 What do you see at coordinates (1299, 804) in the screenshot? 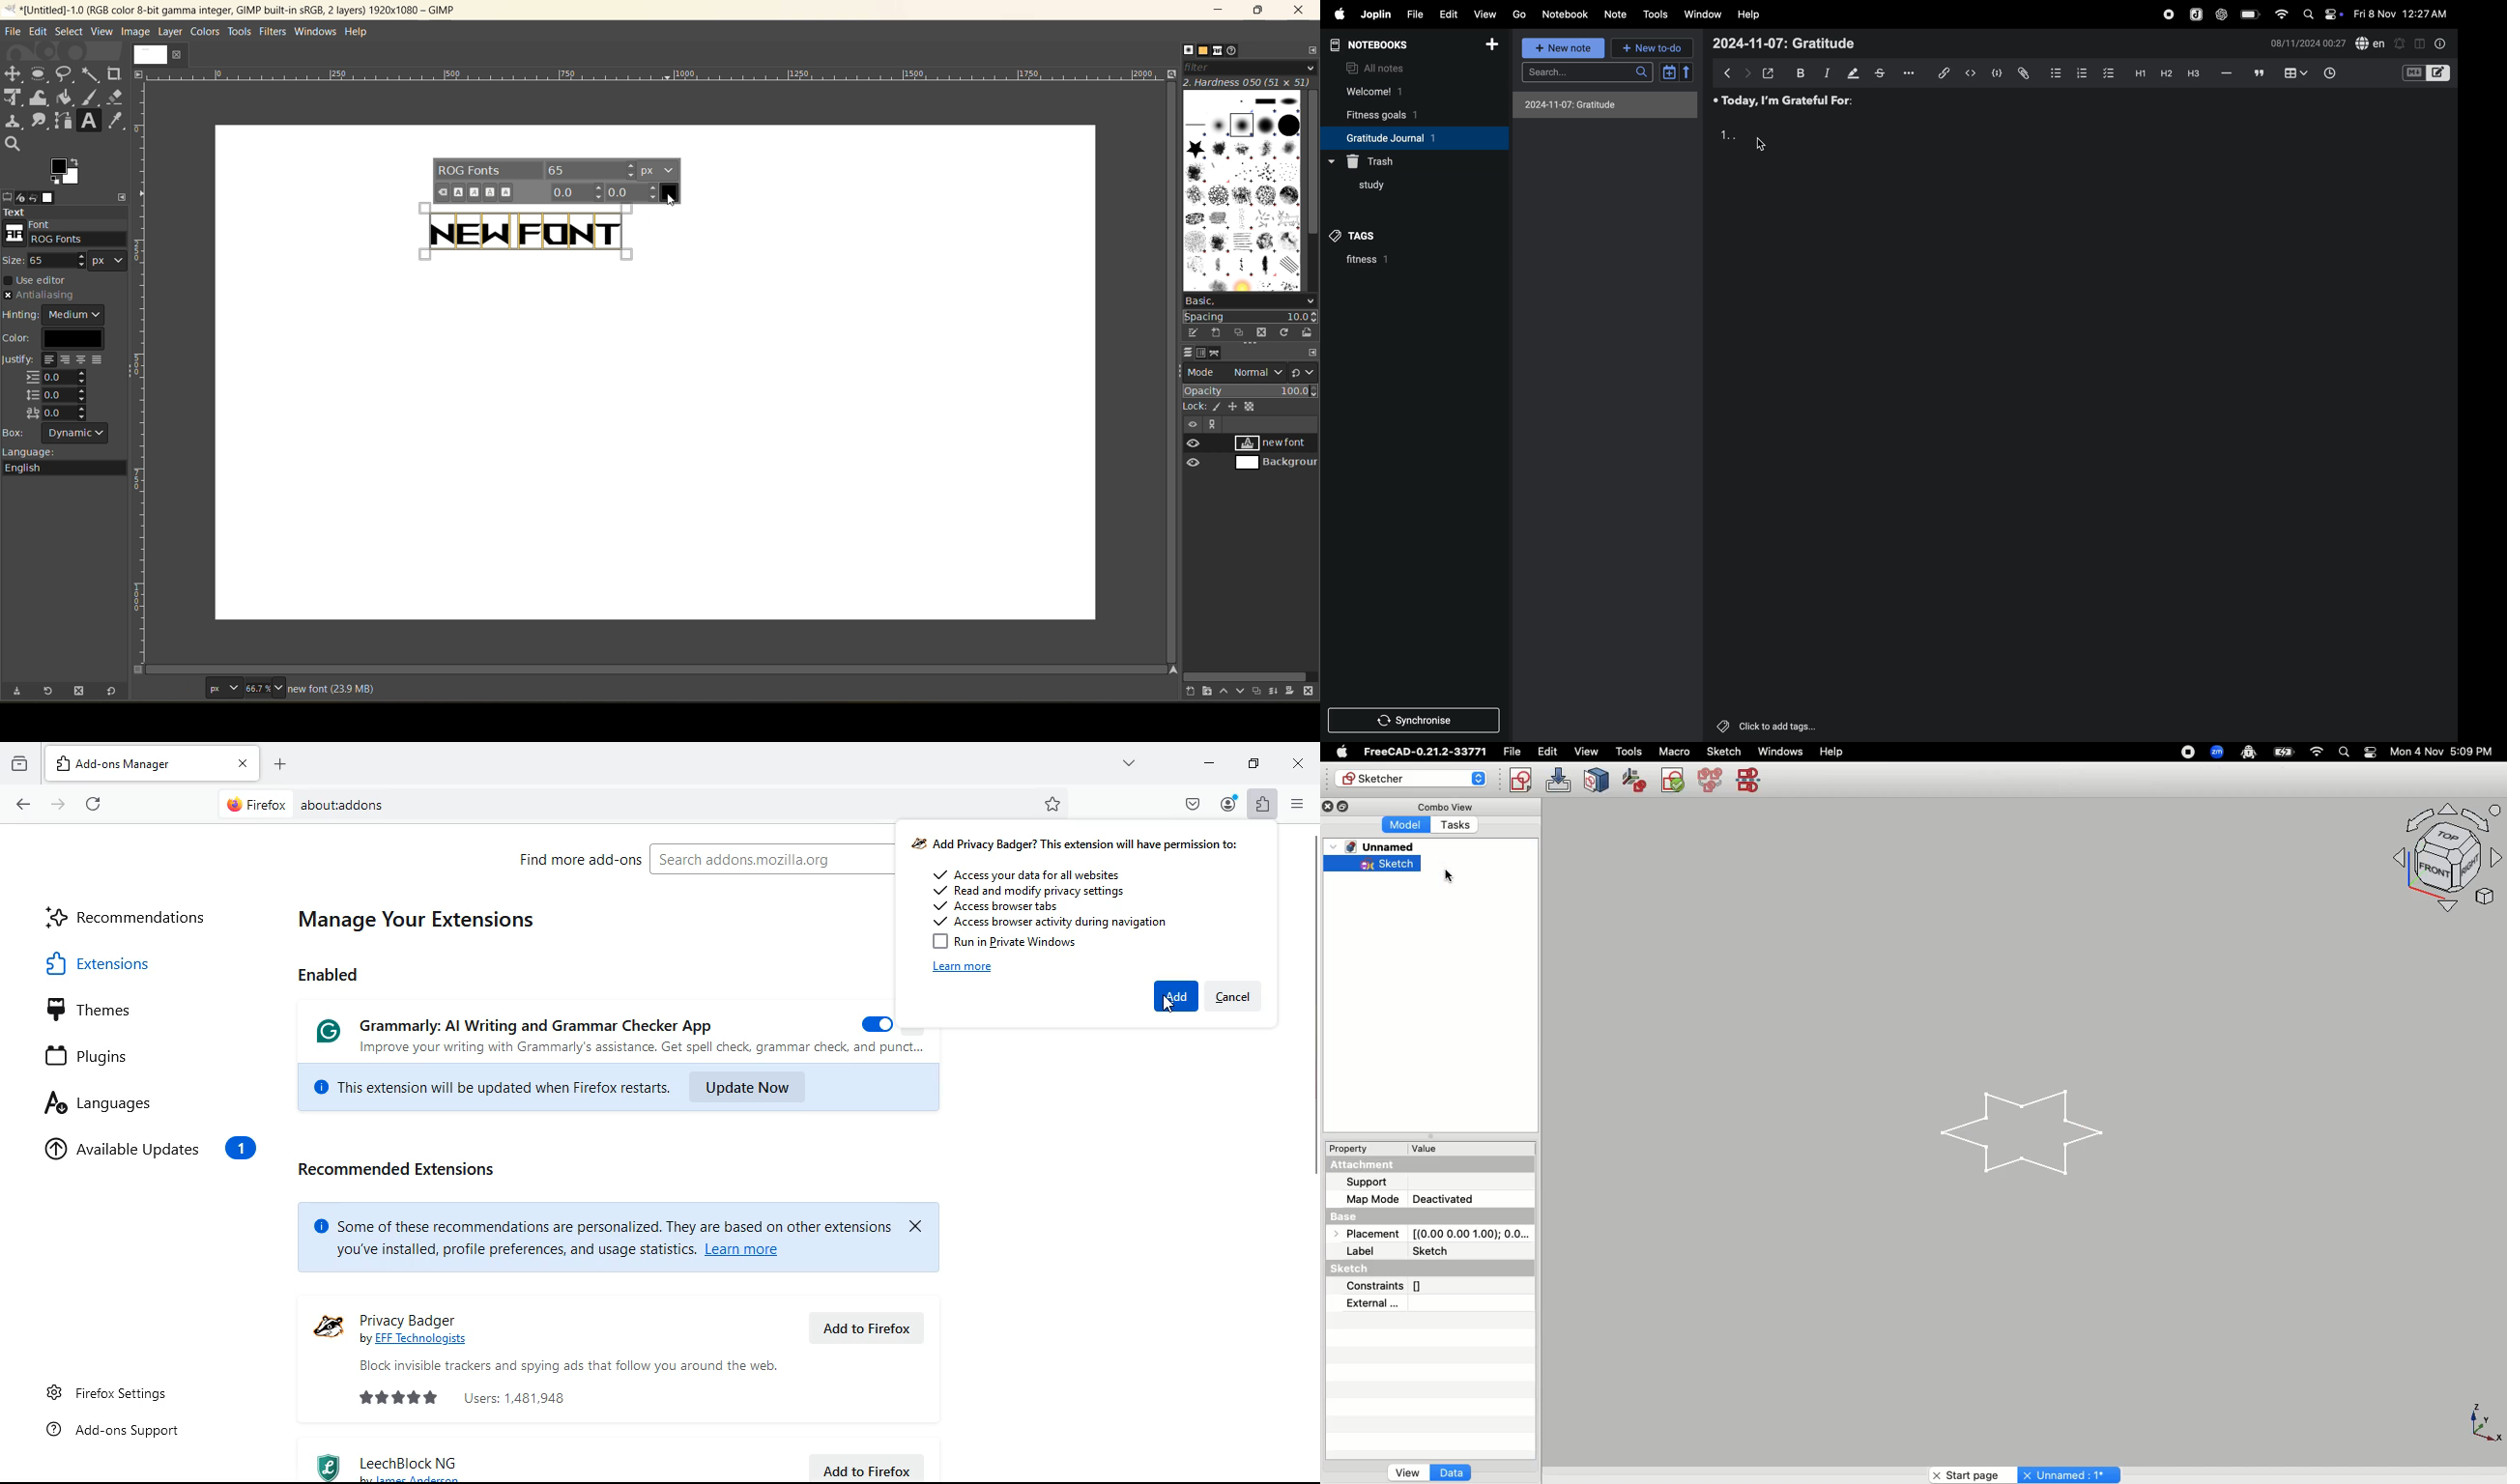
I see `menu` at bounding box center [1299, 804].